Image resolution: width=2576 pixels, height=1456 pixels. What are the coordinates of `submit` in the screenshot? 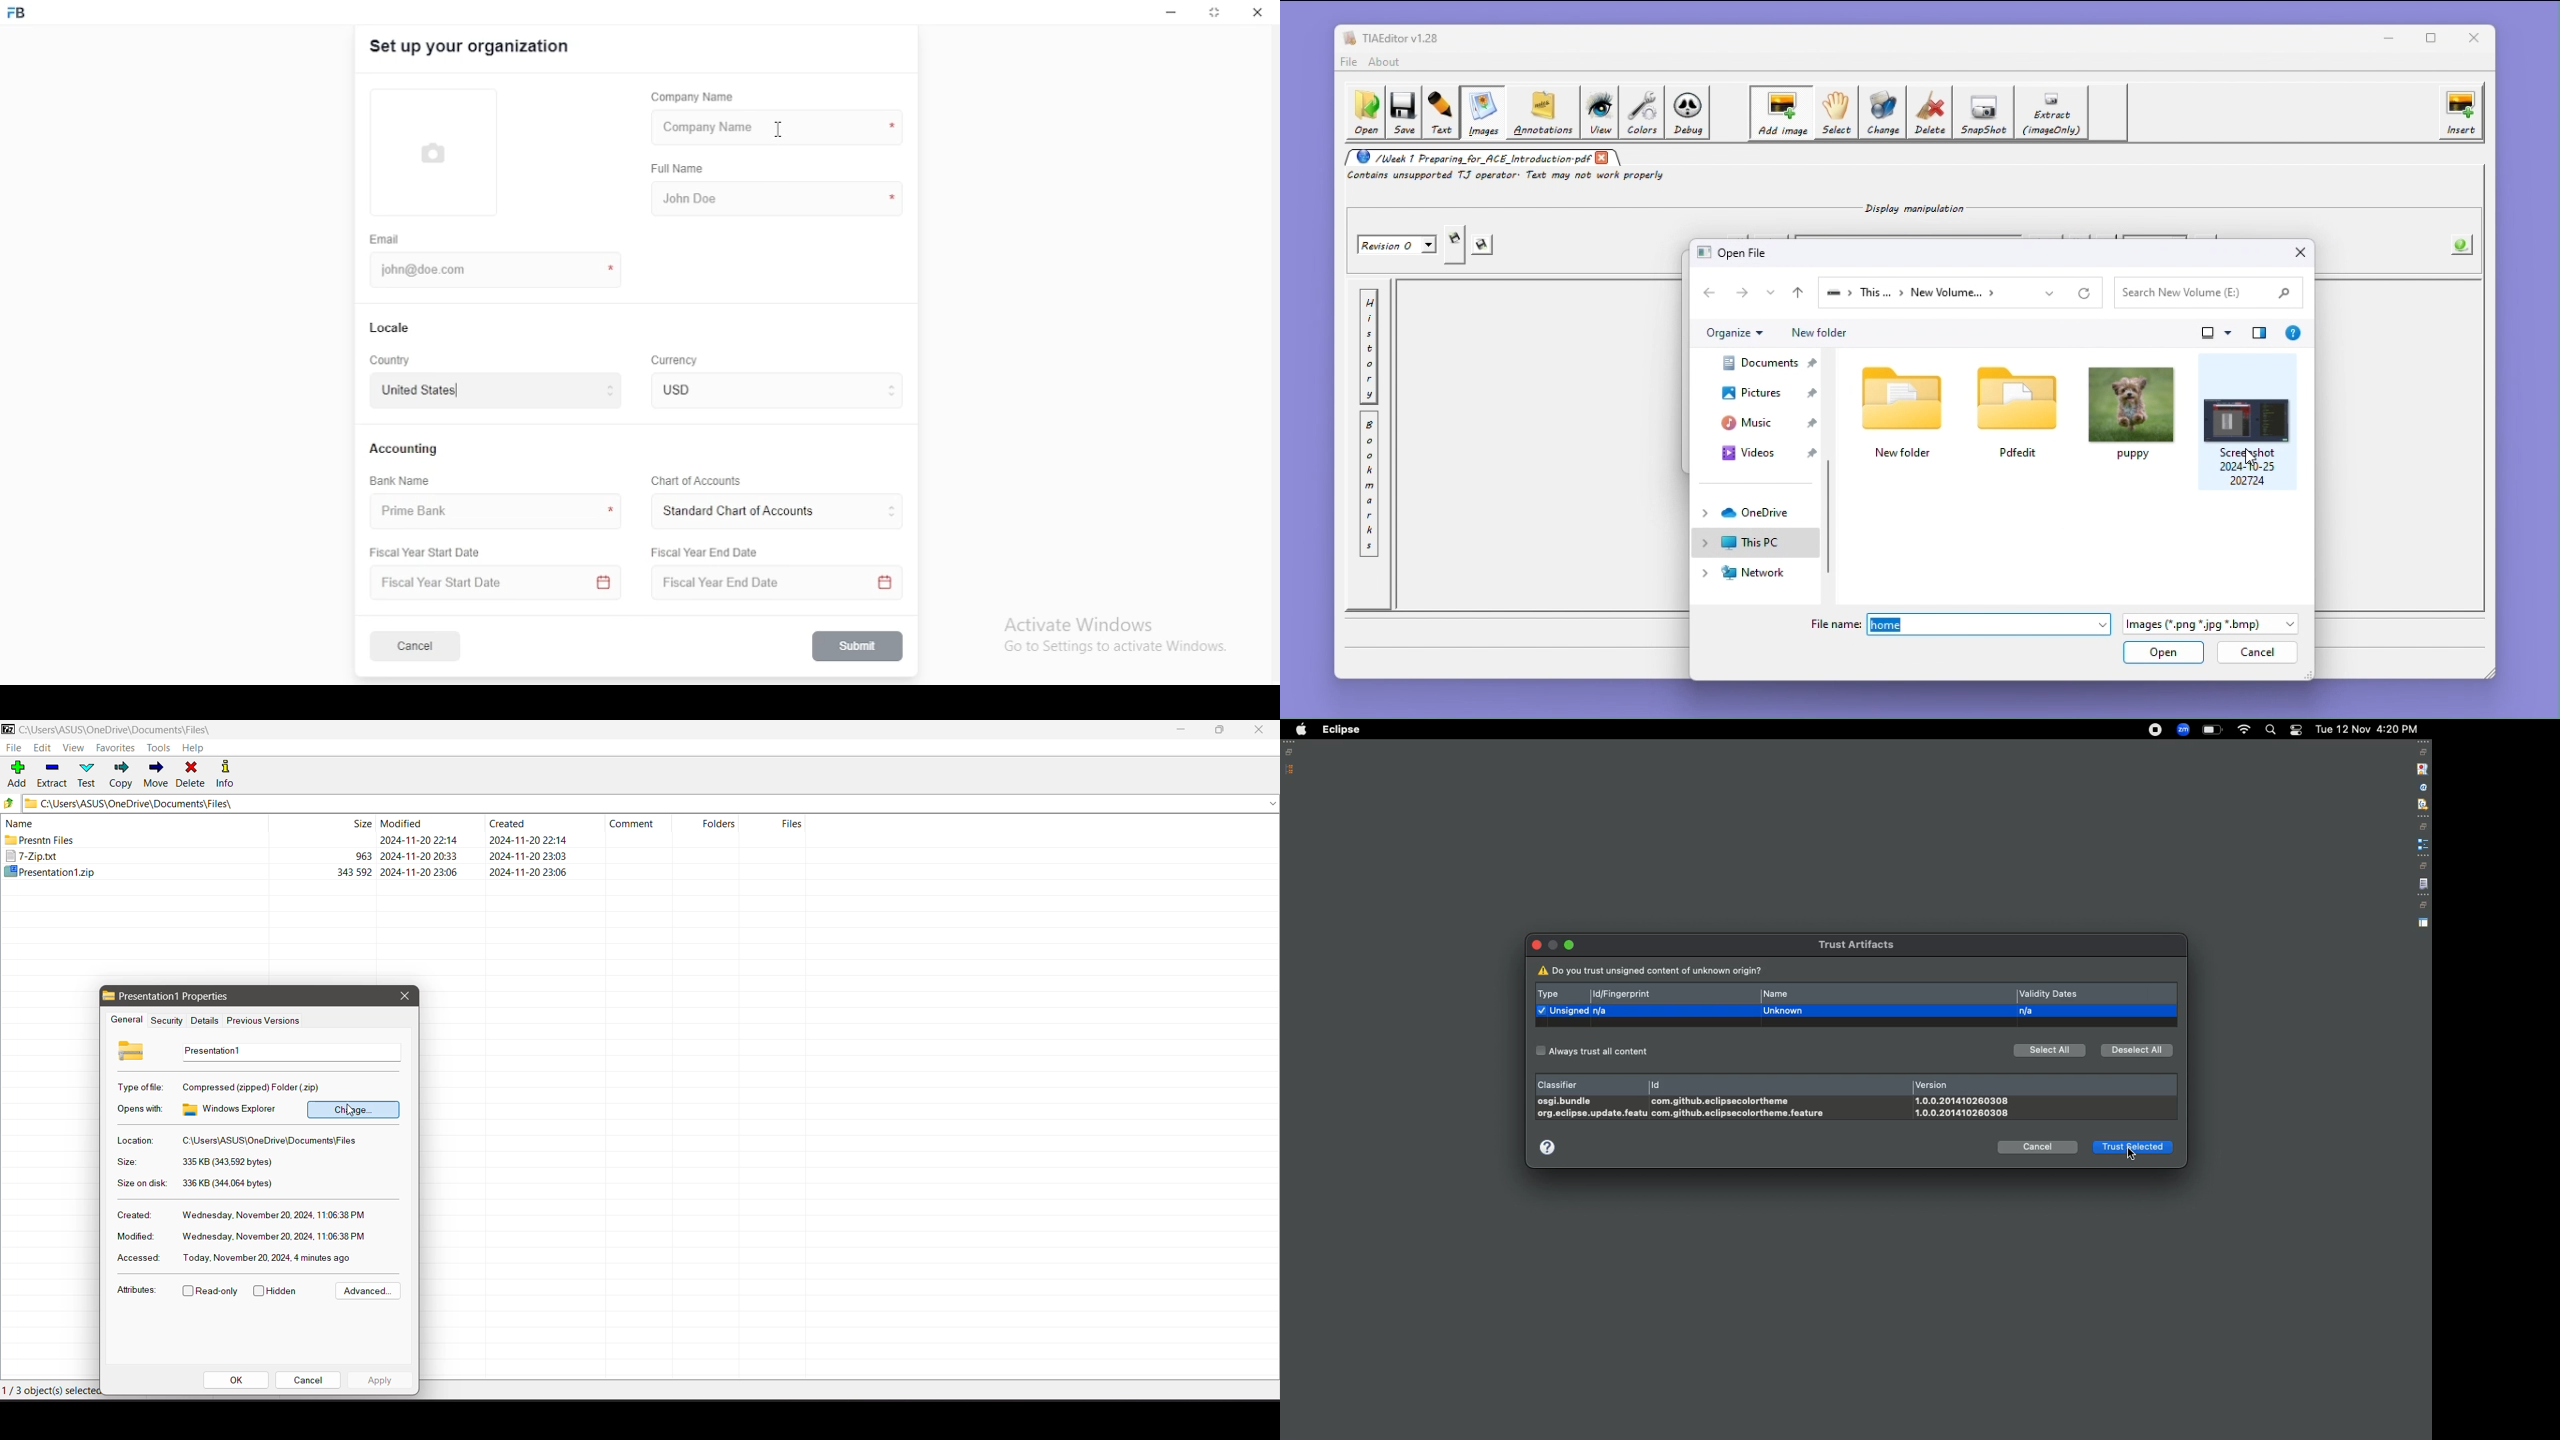 It's located at (859, 646).